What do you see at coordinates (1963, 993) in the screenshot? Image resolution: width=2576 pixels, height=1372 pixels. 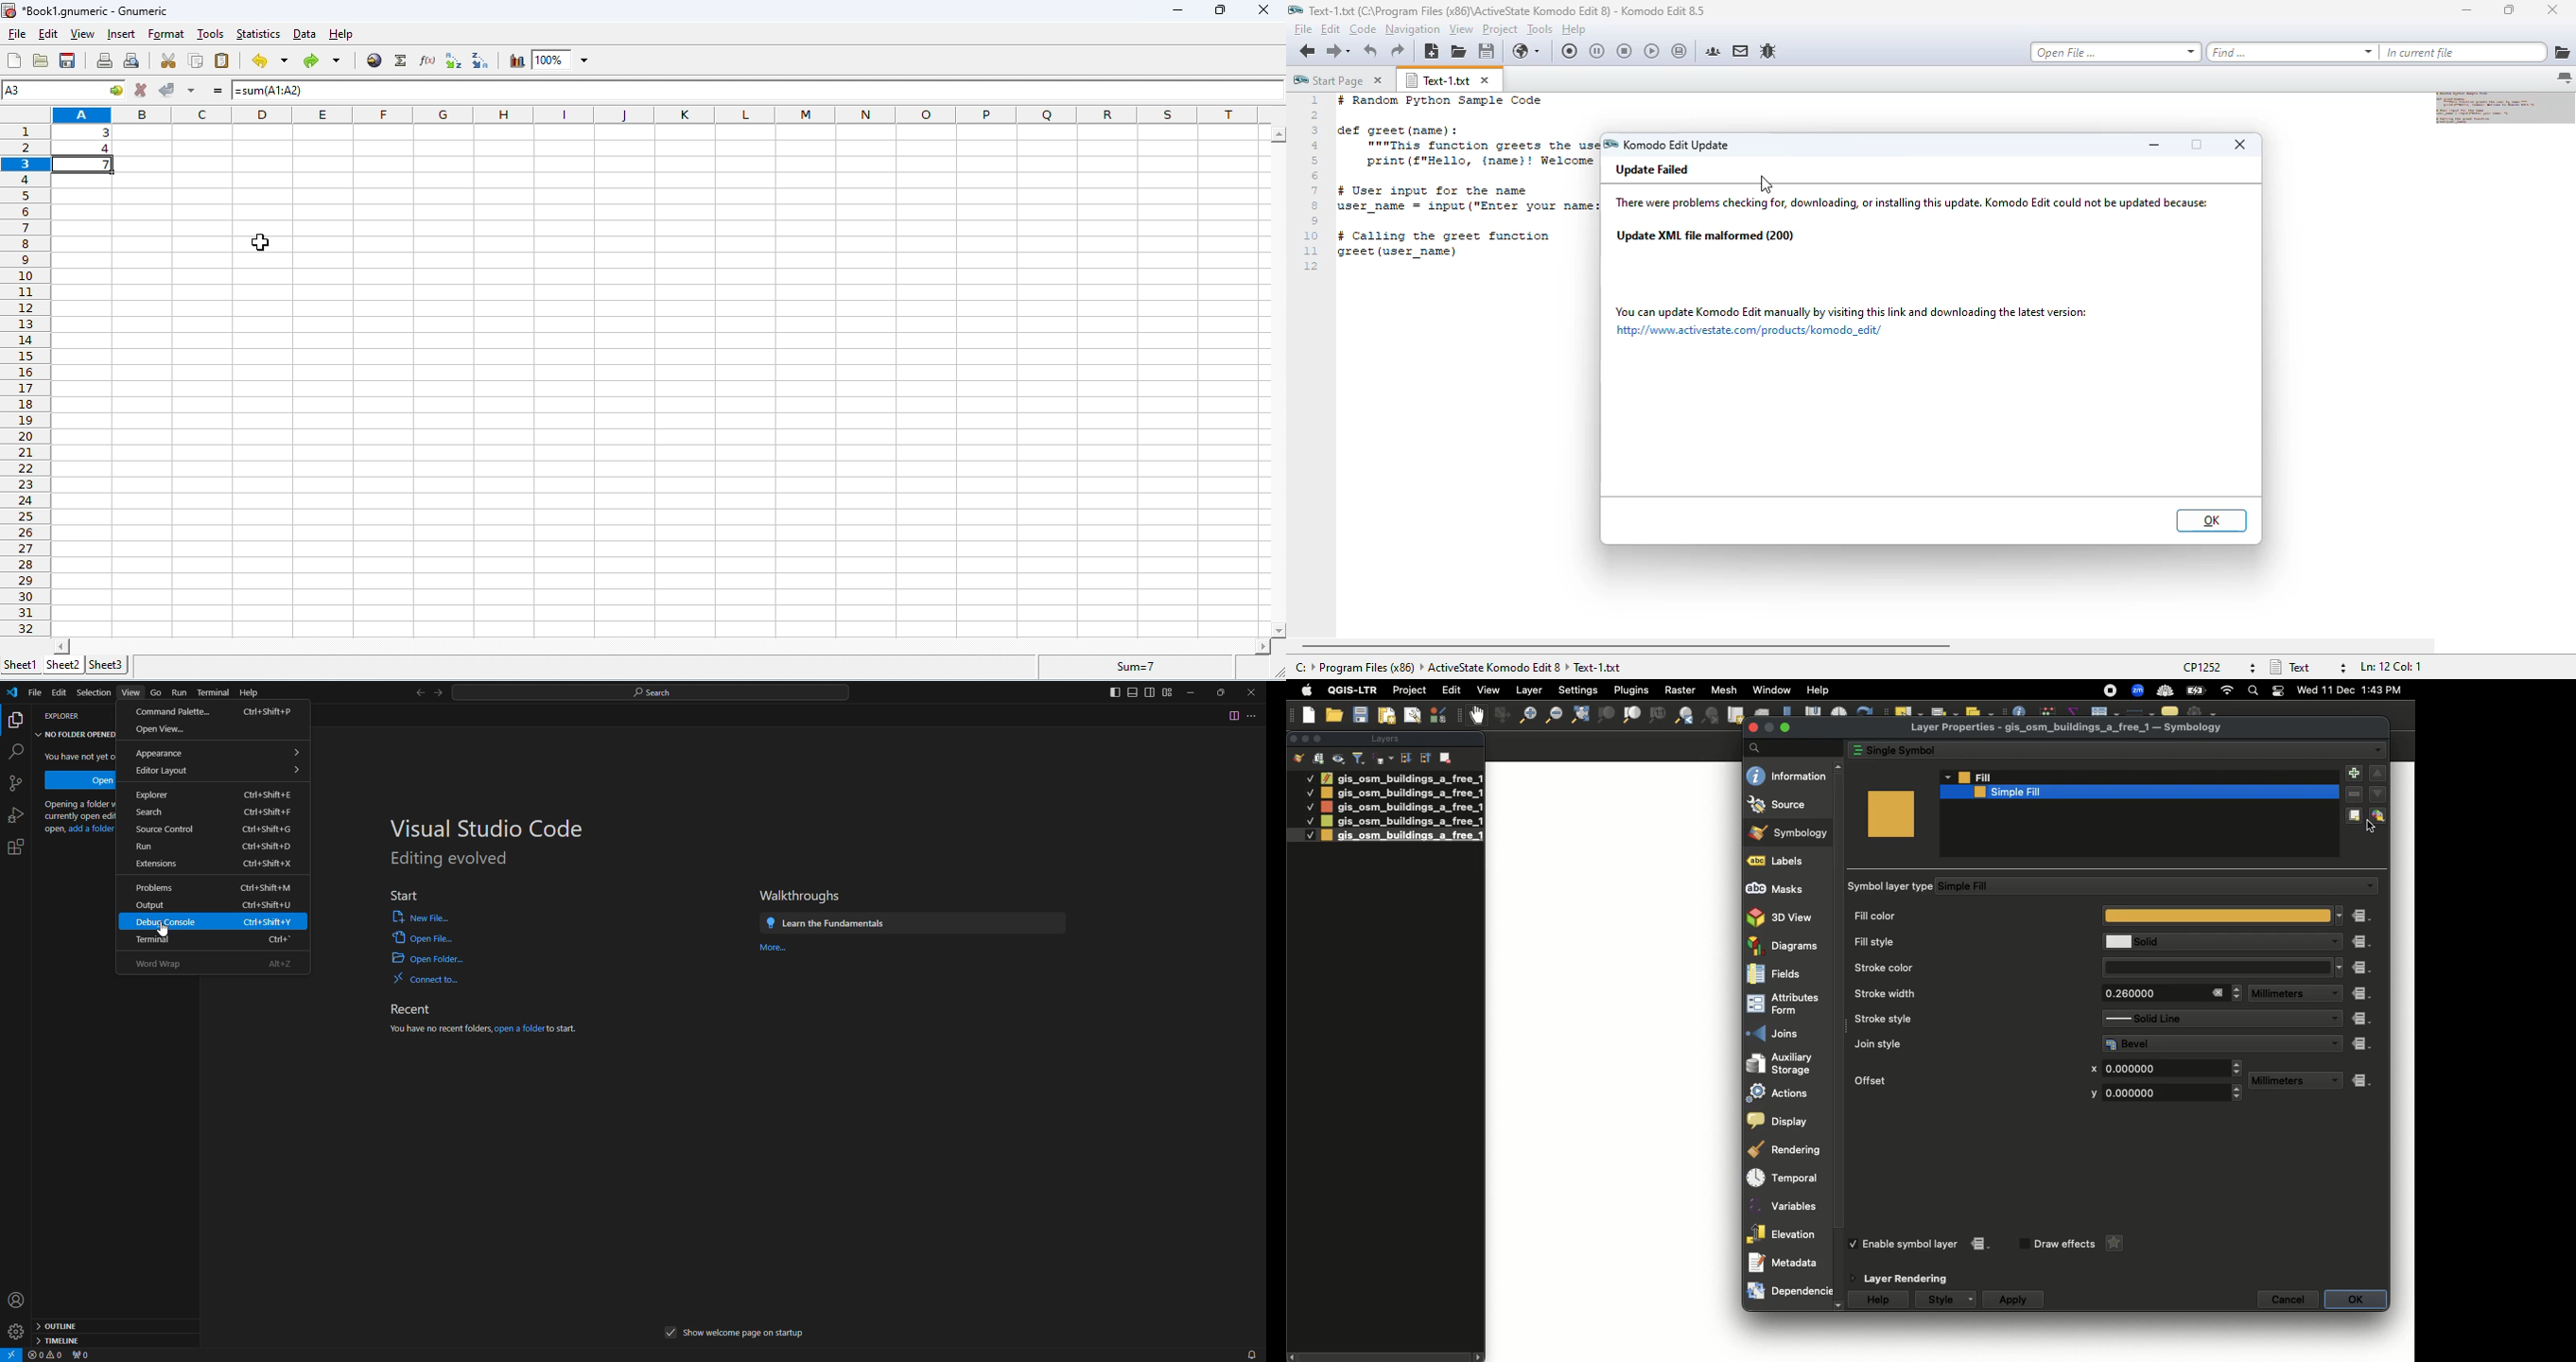 I see `Stroke width ` at bounding box center [1963, 993].